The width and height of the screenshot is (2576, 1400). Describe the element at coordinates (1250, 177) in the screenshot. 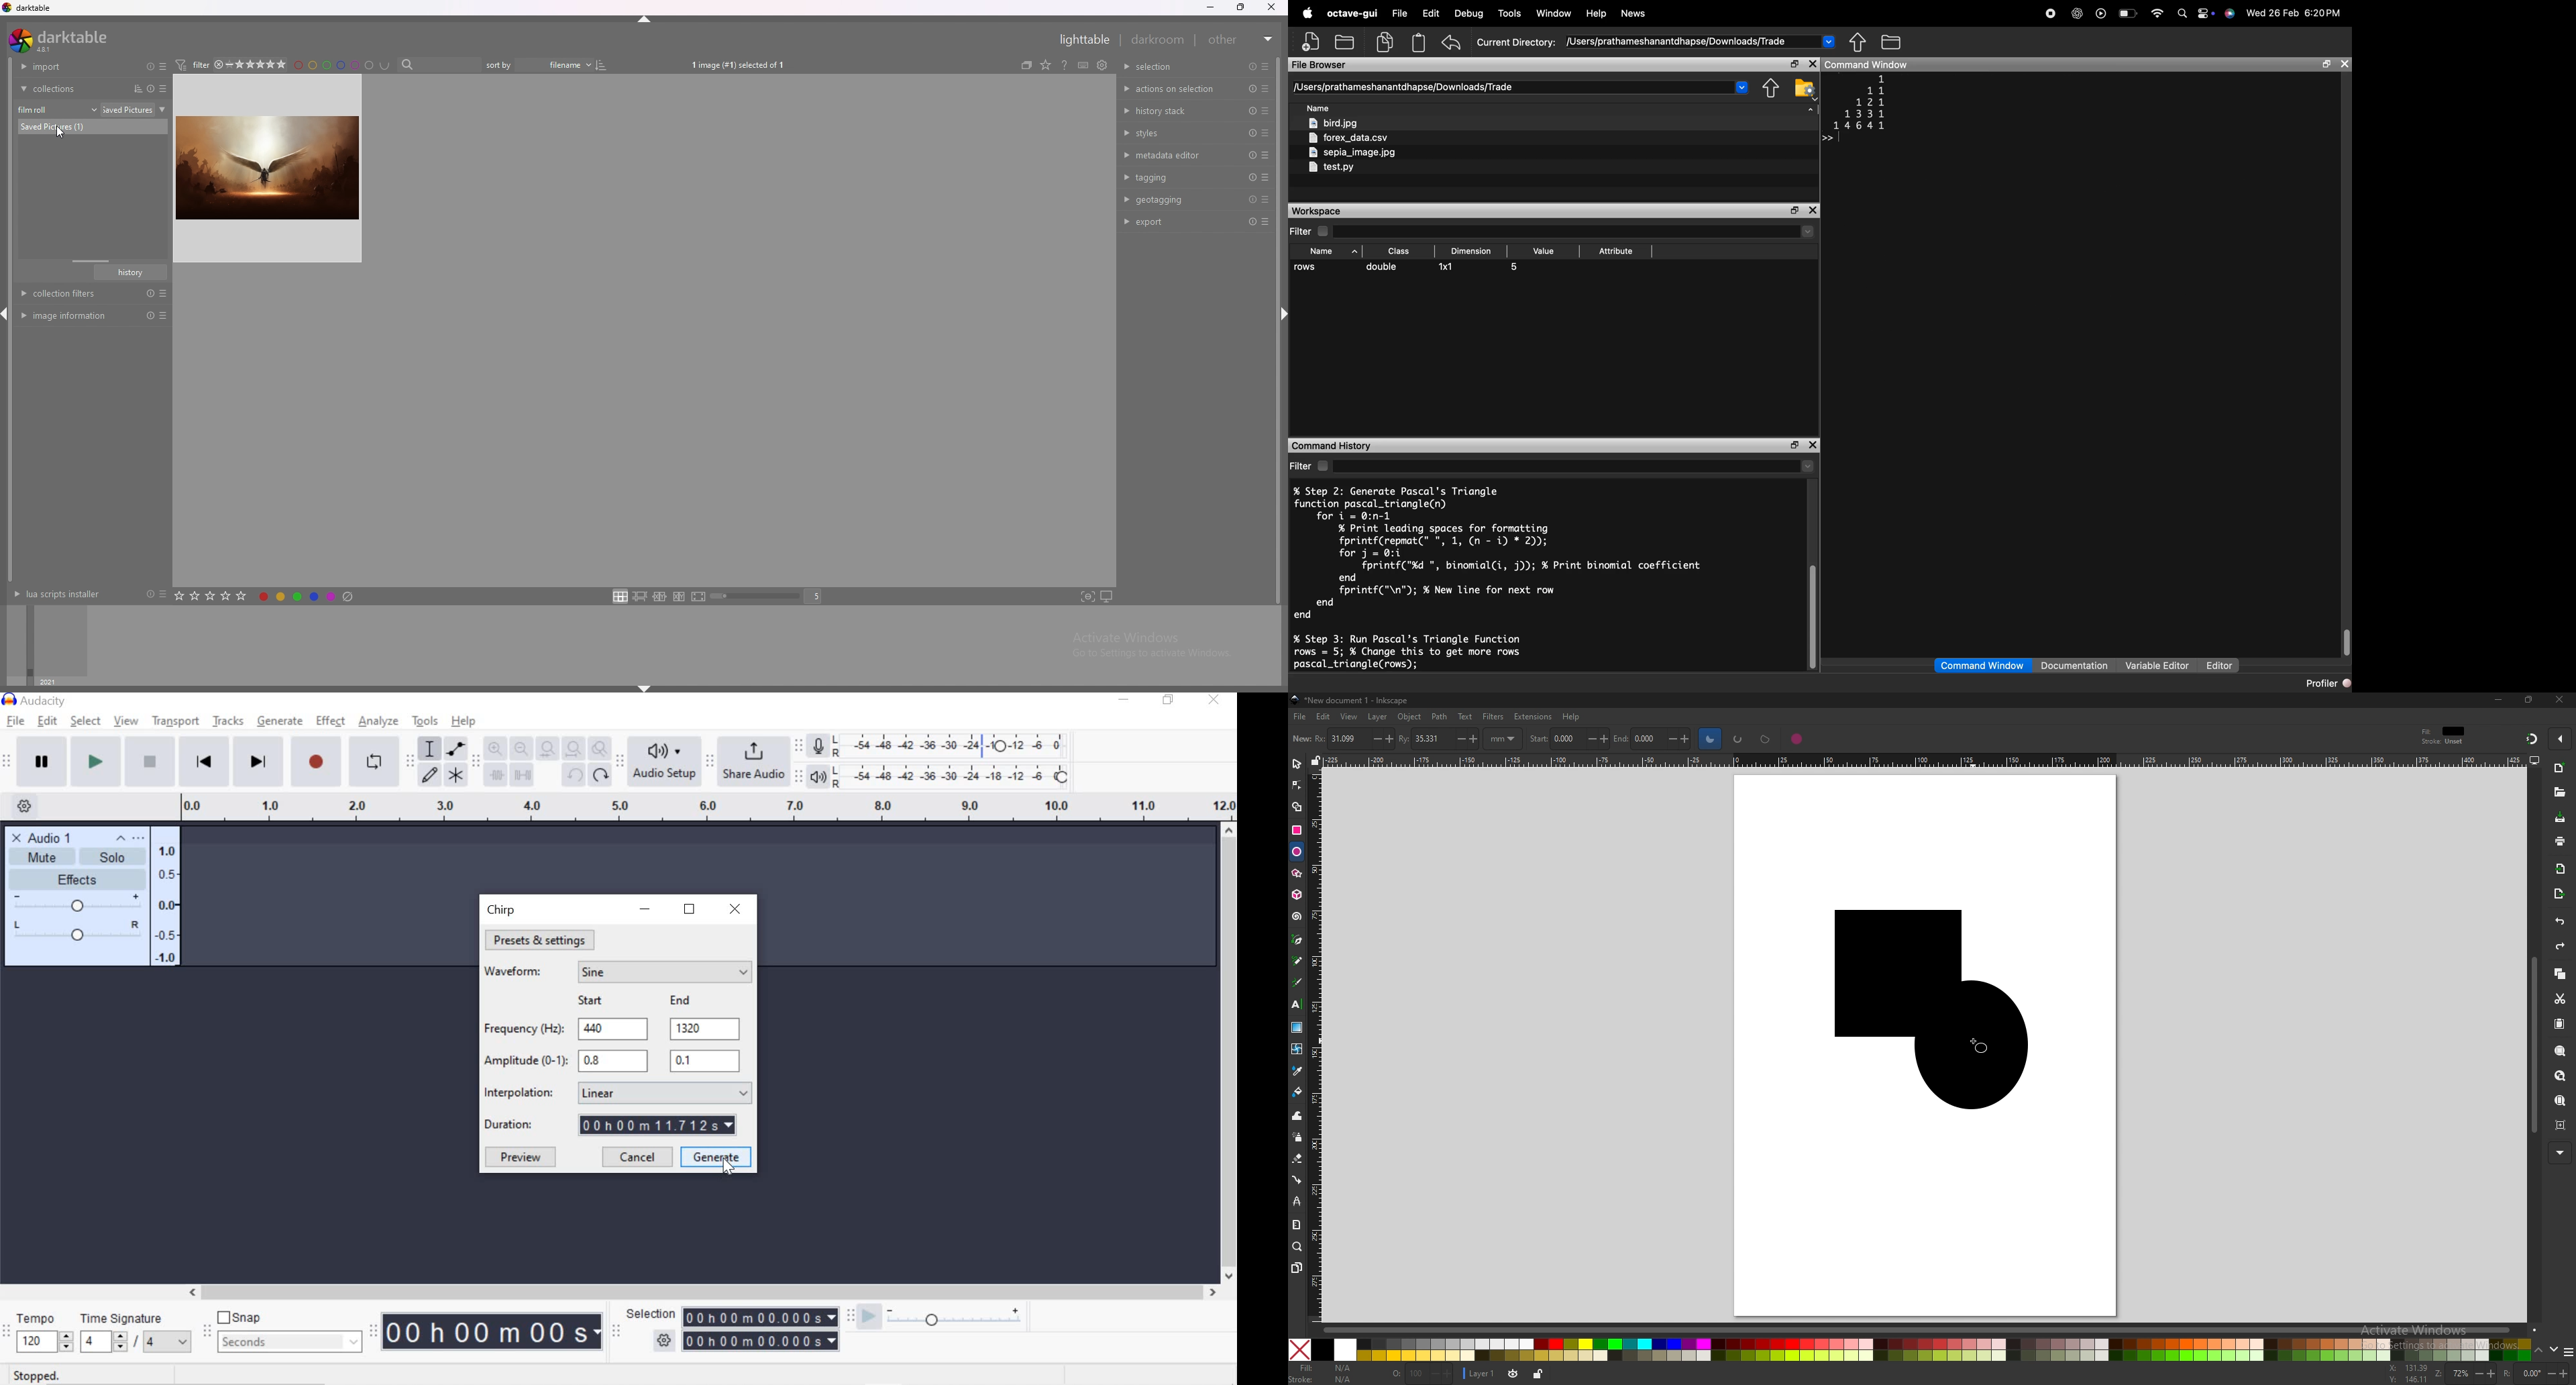

I see `reset` at that location.